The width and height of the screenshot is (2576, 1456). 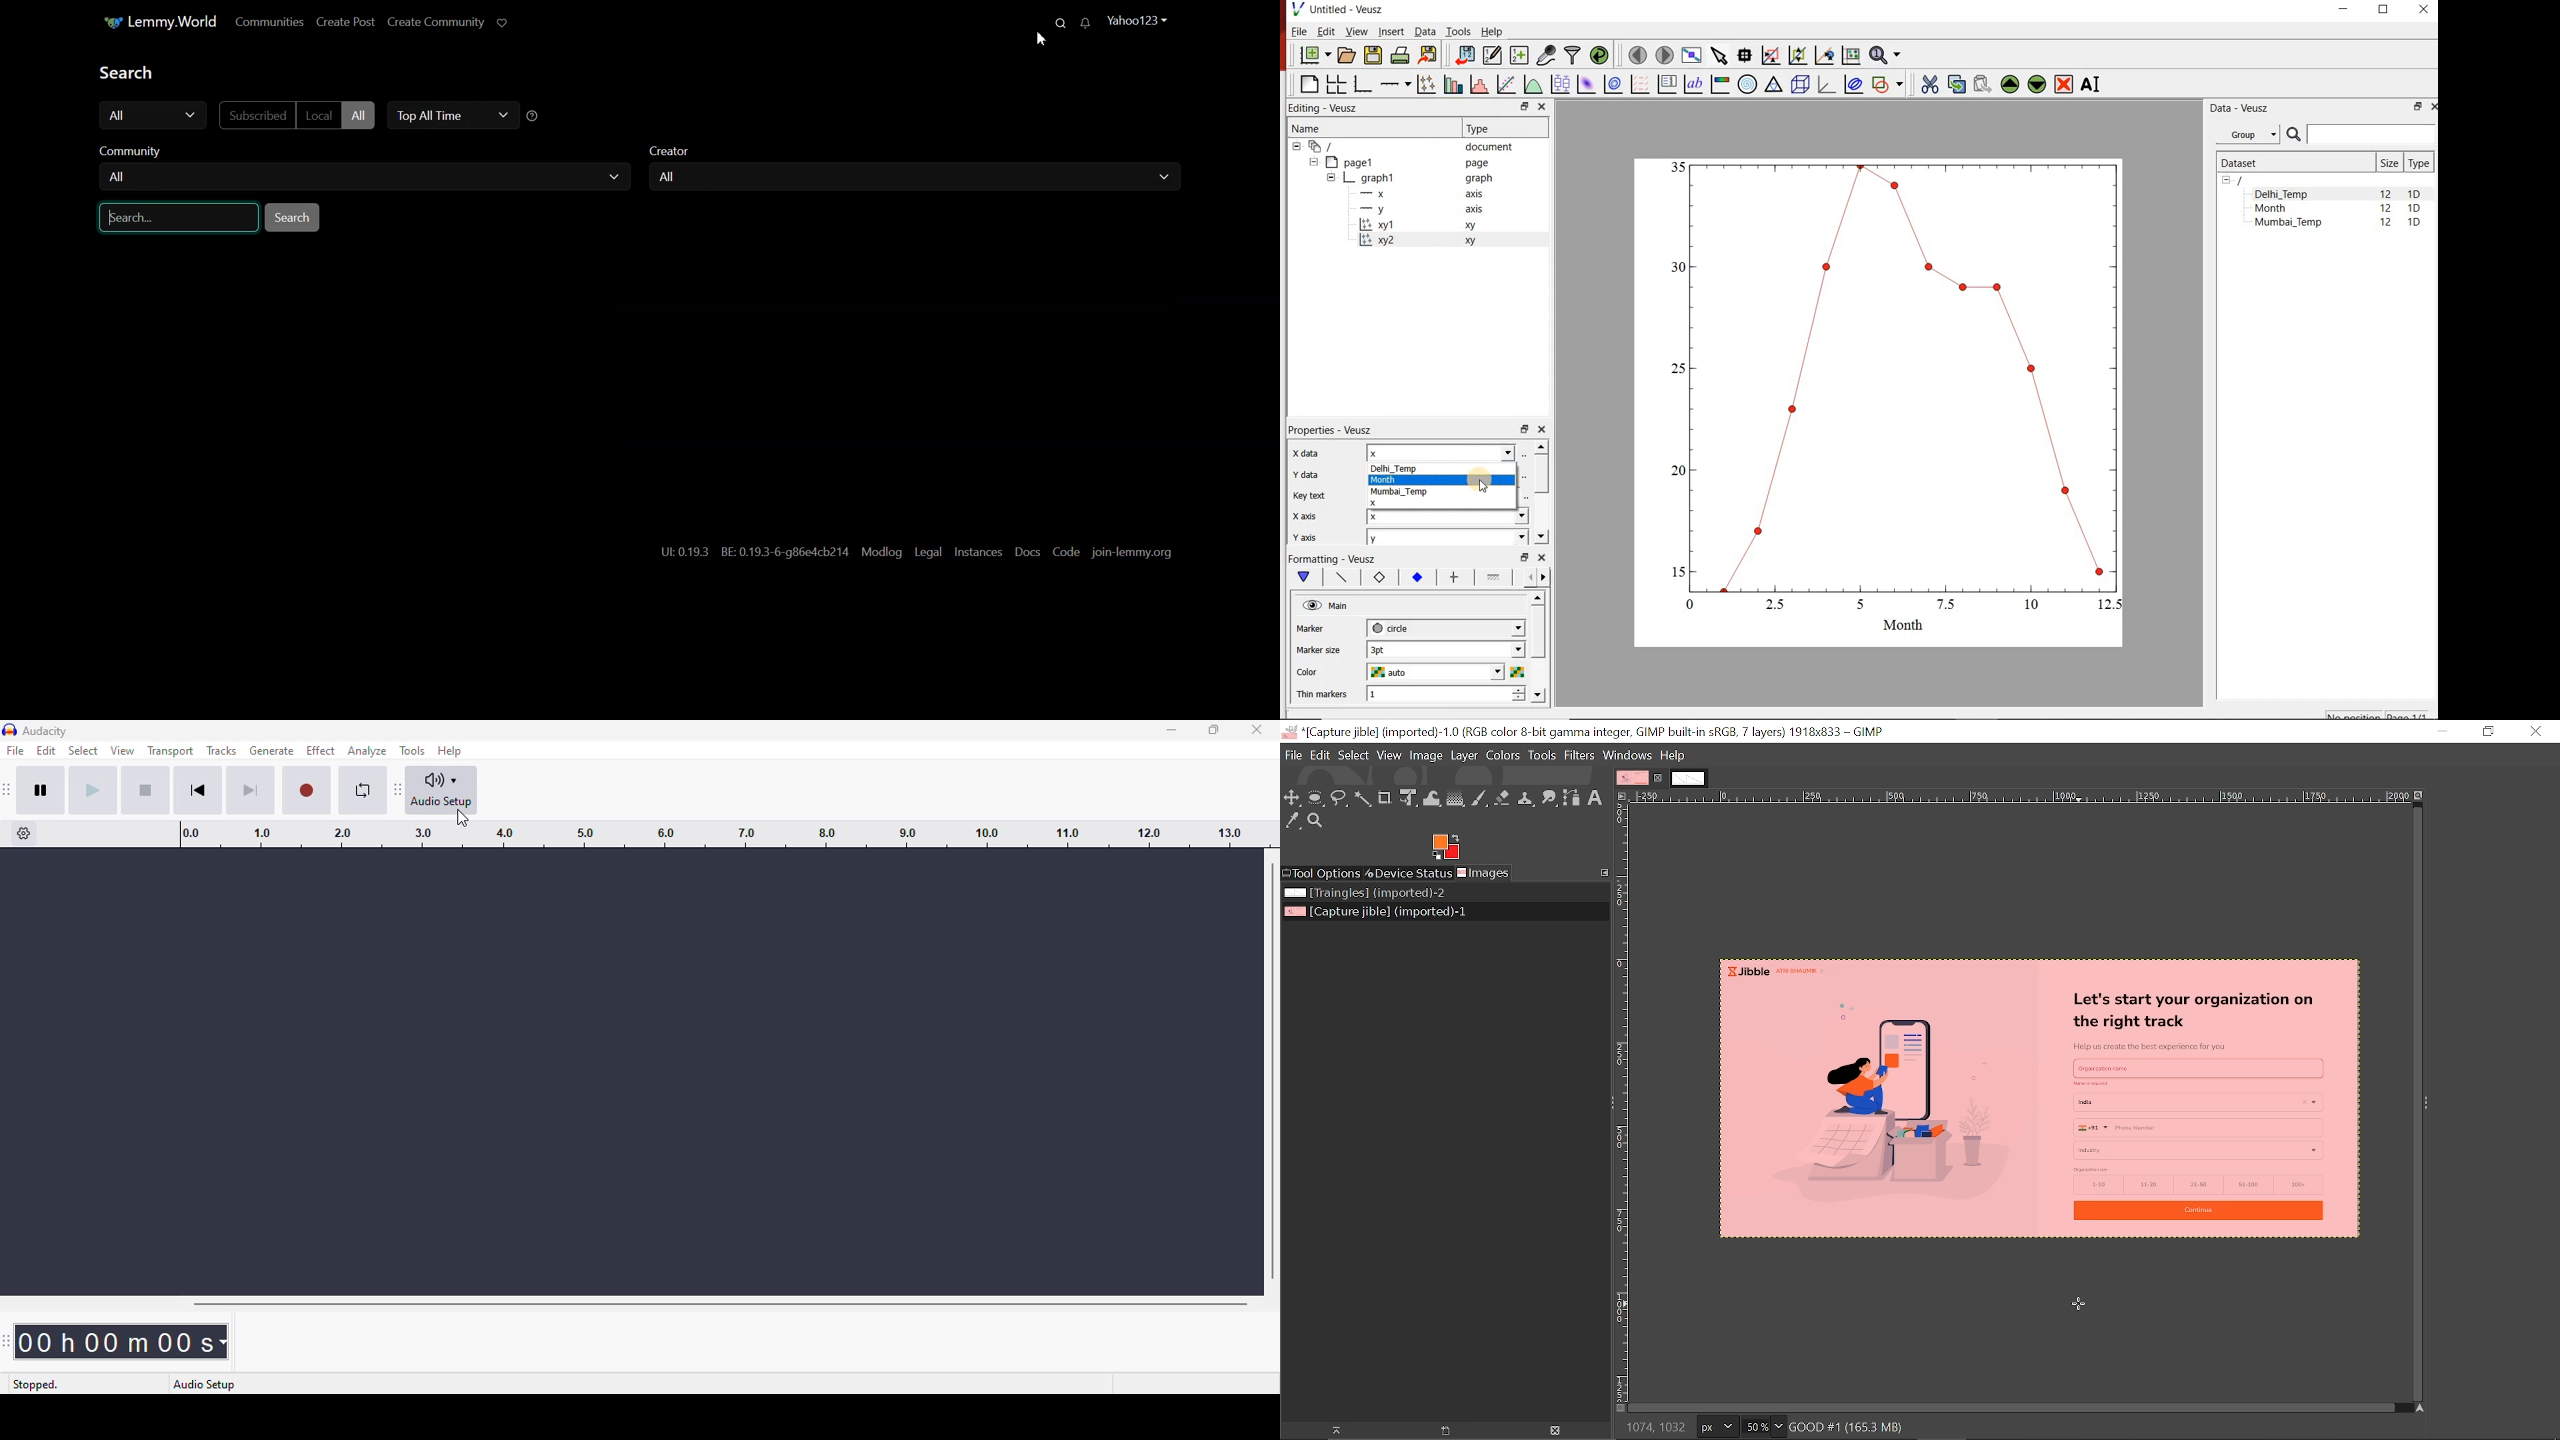 I want to click on scrollbar, so click(x=1541, y=492).